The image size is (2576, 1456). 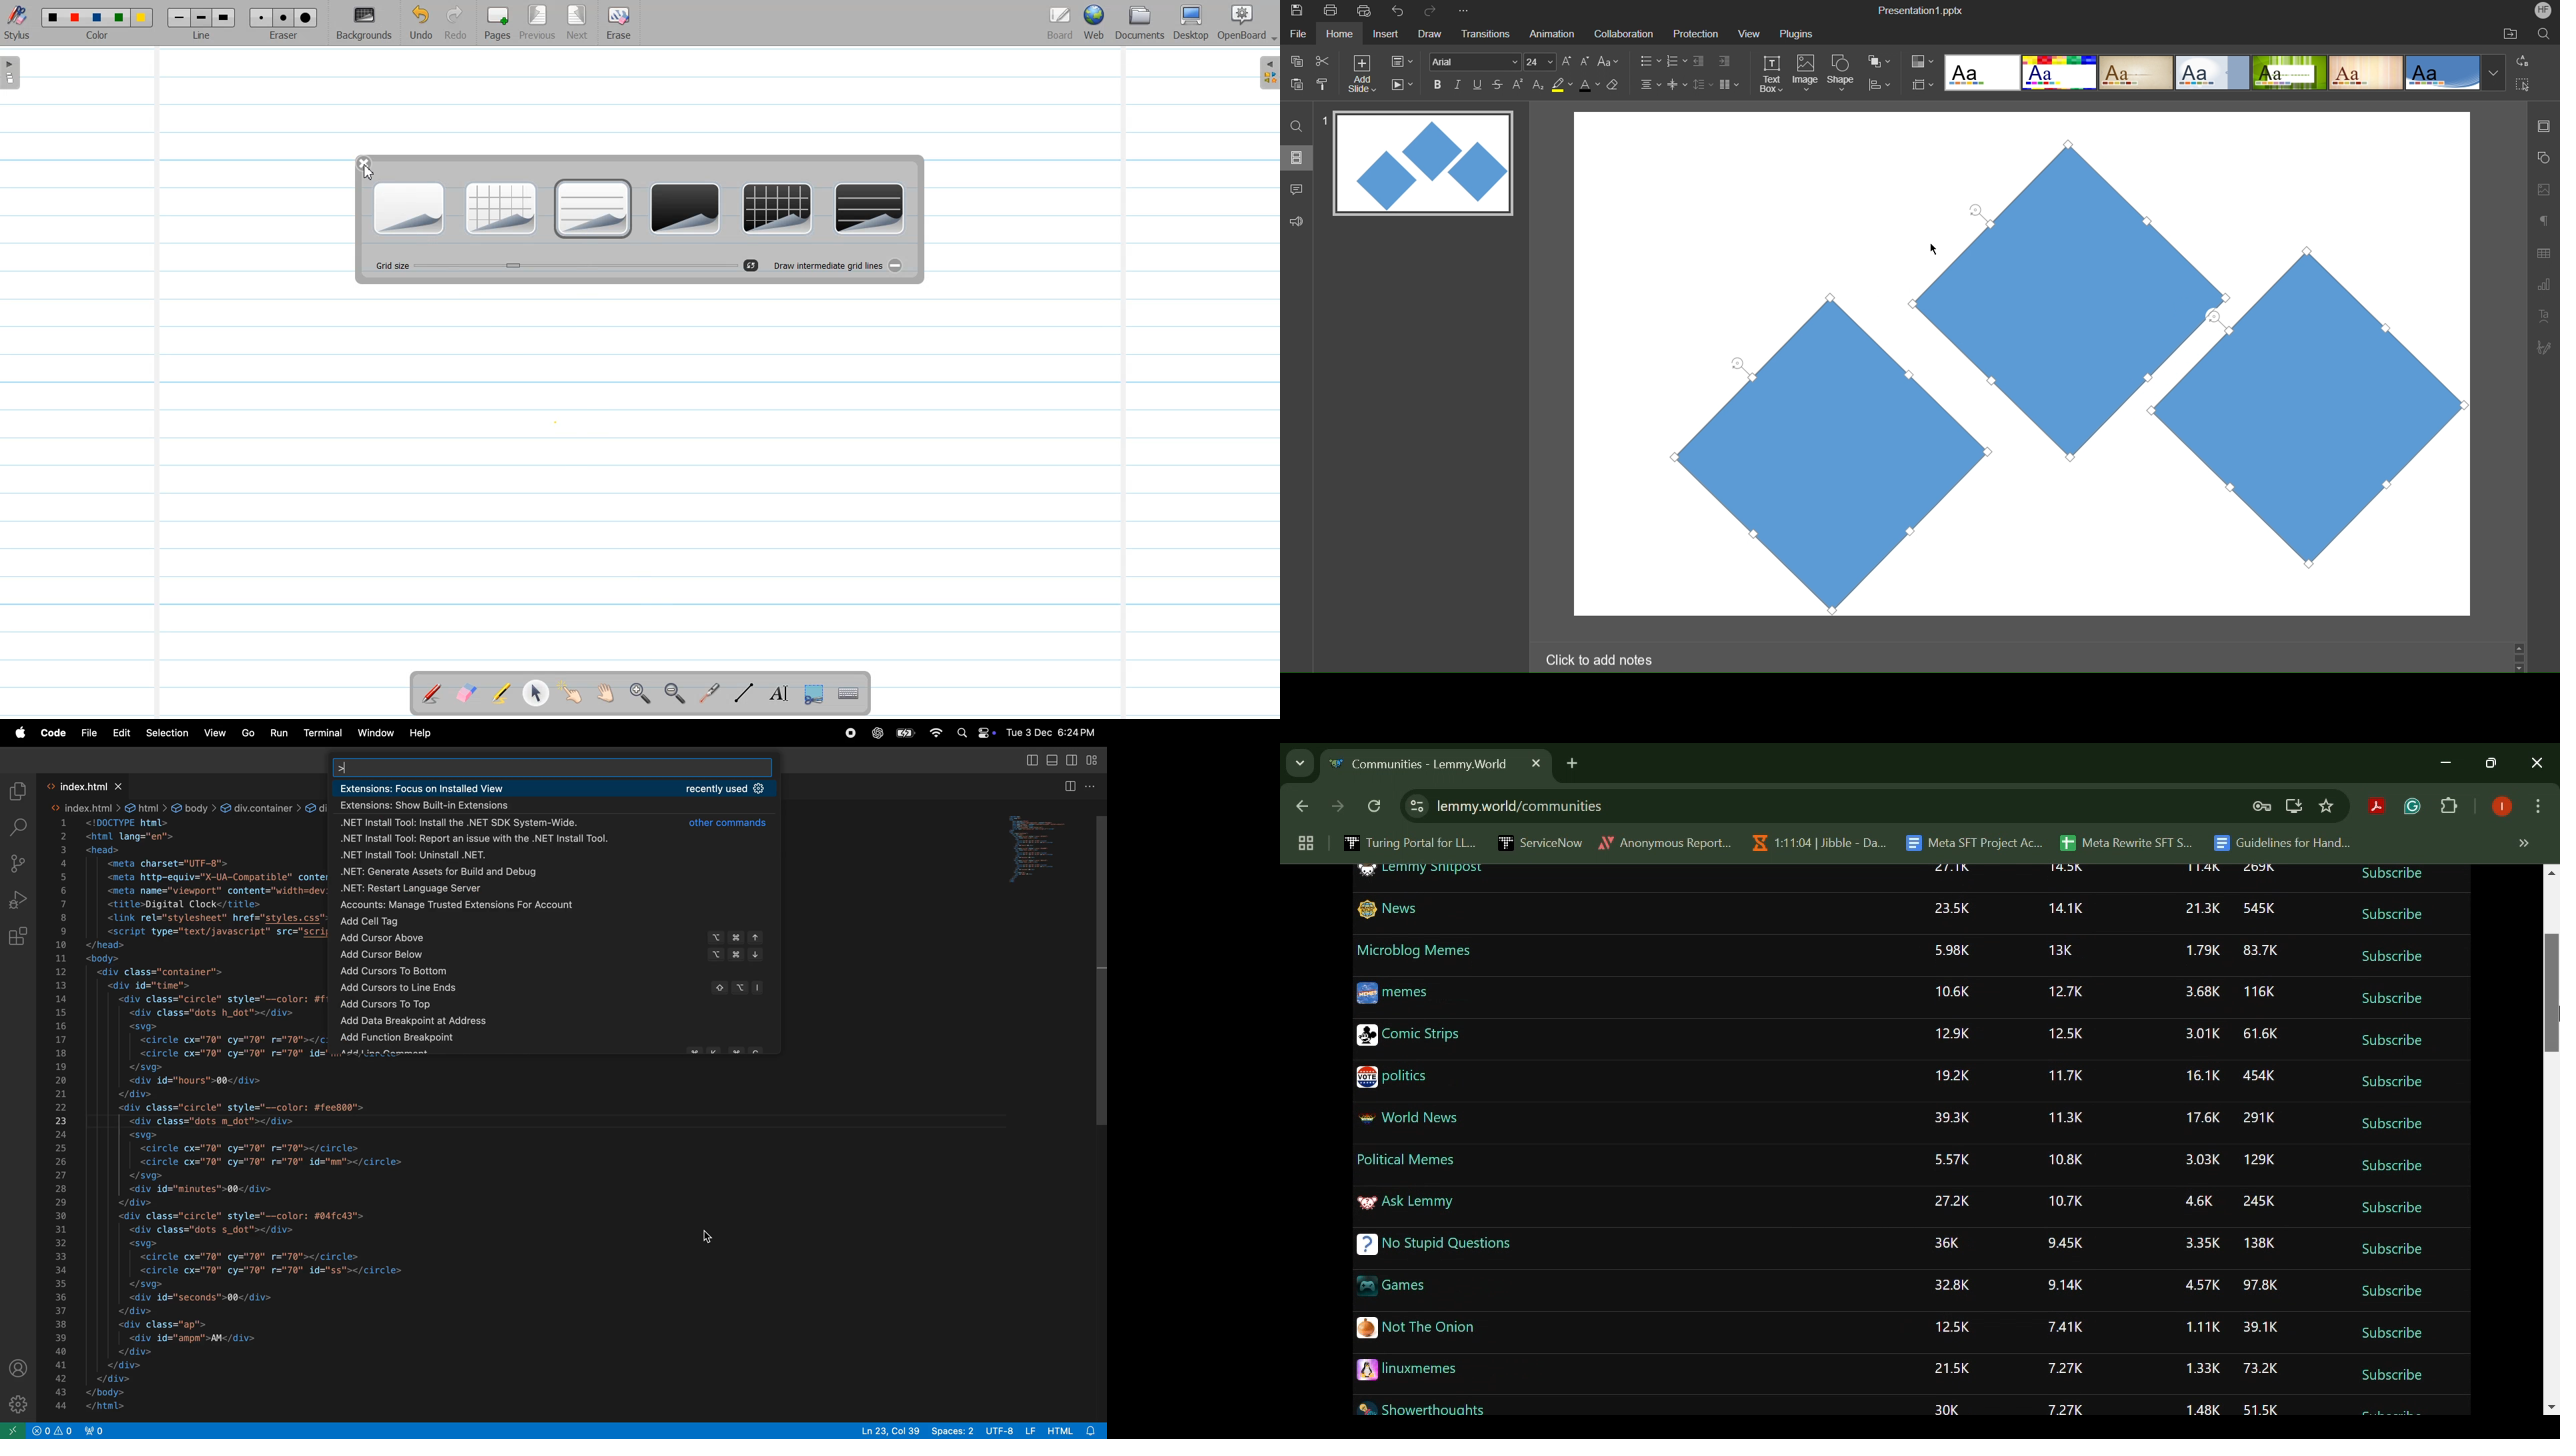 What do you see at coordinates (1880, 61) in the screenshot?
I see `Arrange` at bounding box center [1880, 61].